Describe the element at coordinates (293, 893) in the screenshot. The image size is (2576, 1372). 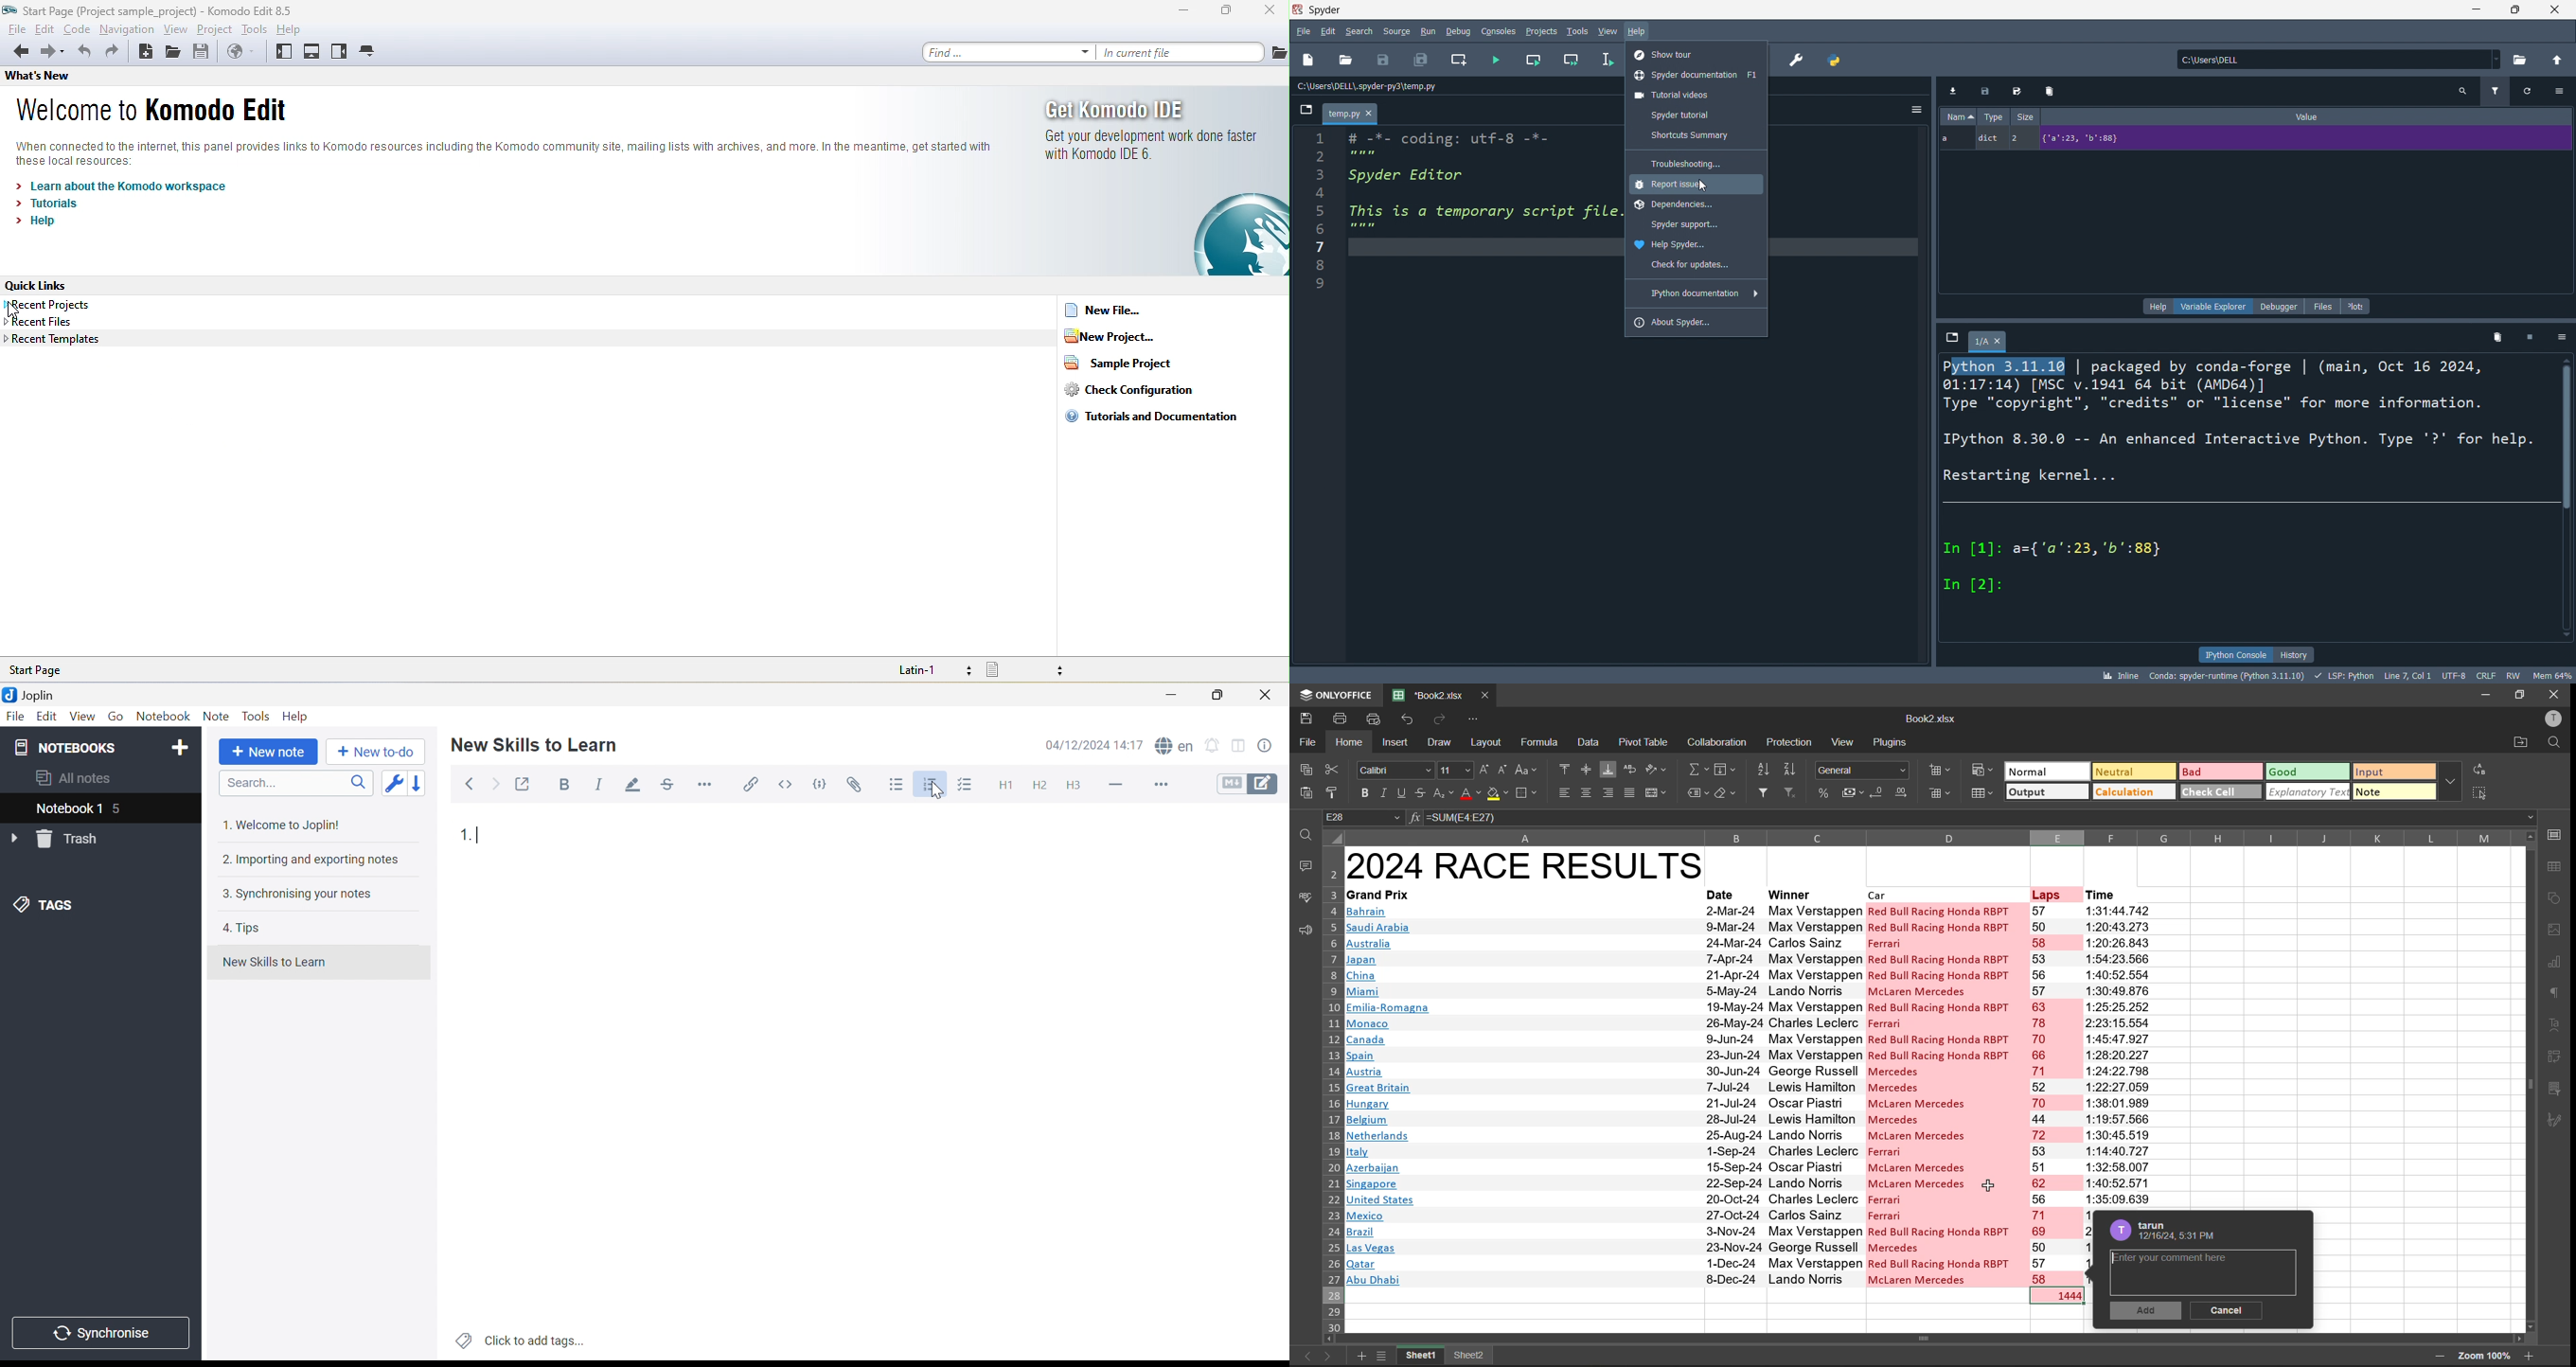
I see `3. Synchronising your notes` at that location.